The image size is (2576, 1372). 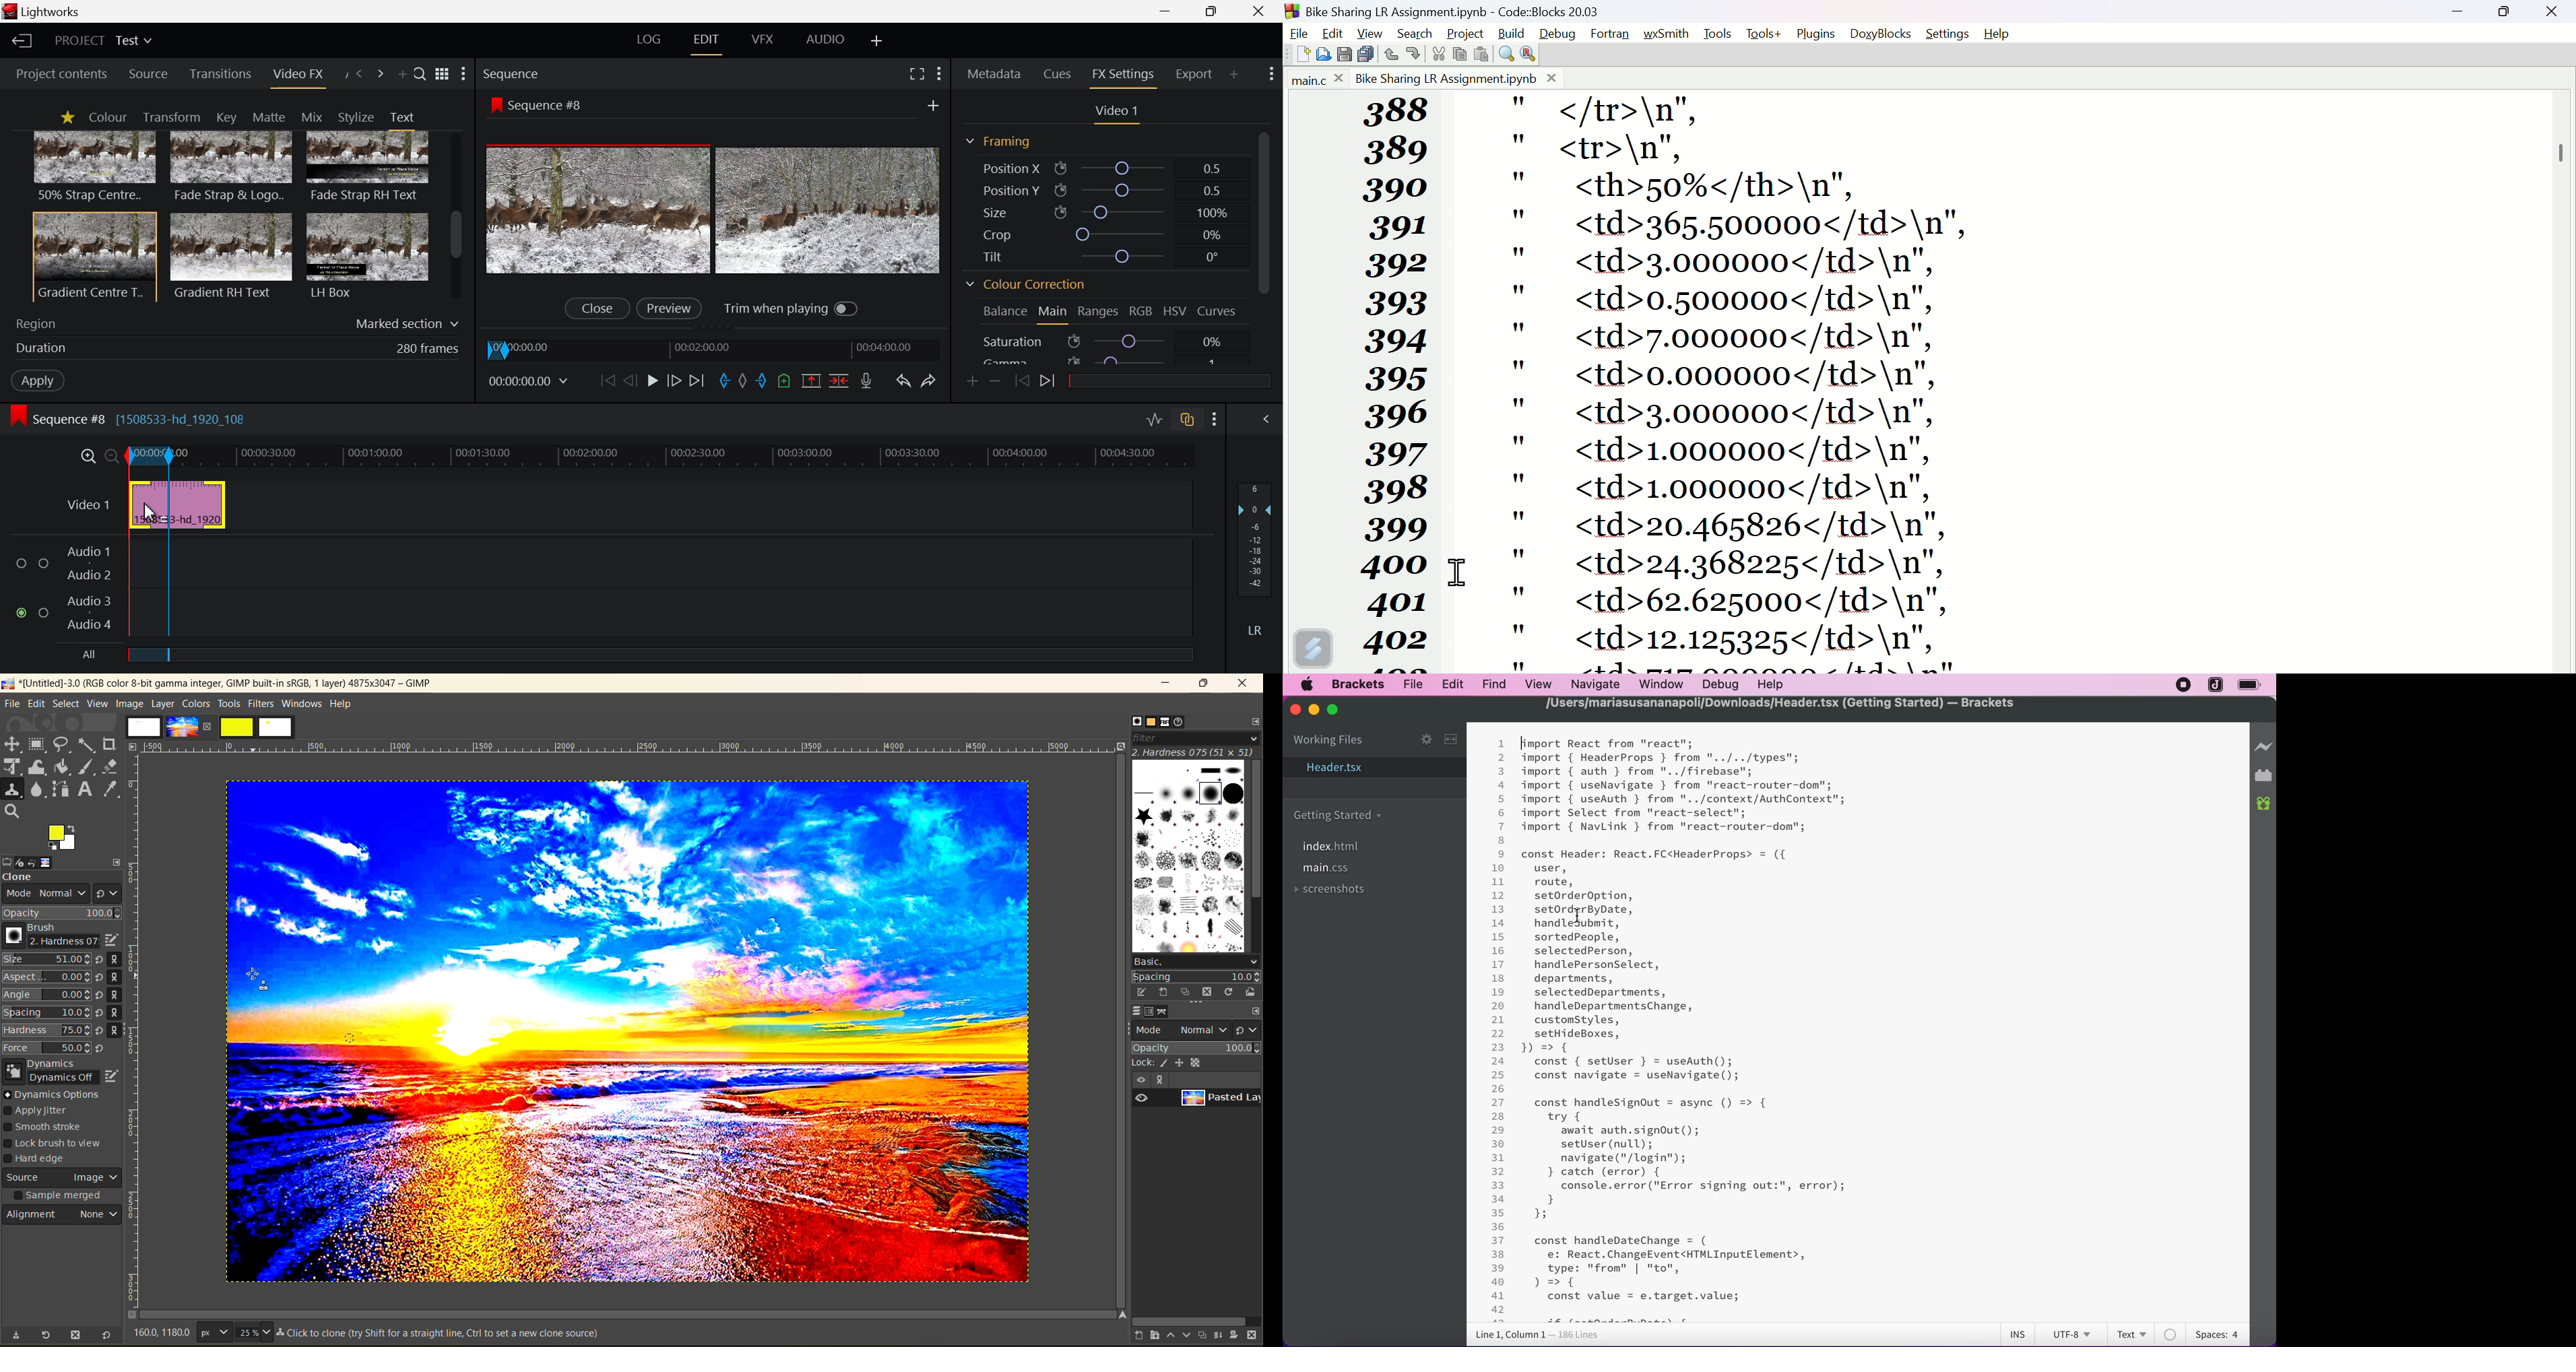 I want to click on clone, so click(x=30, y=878).